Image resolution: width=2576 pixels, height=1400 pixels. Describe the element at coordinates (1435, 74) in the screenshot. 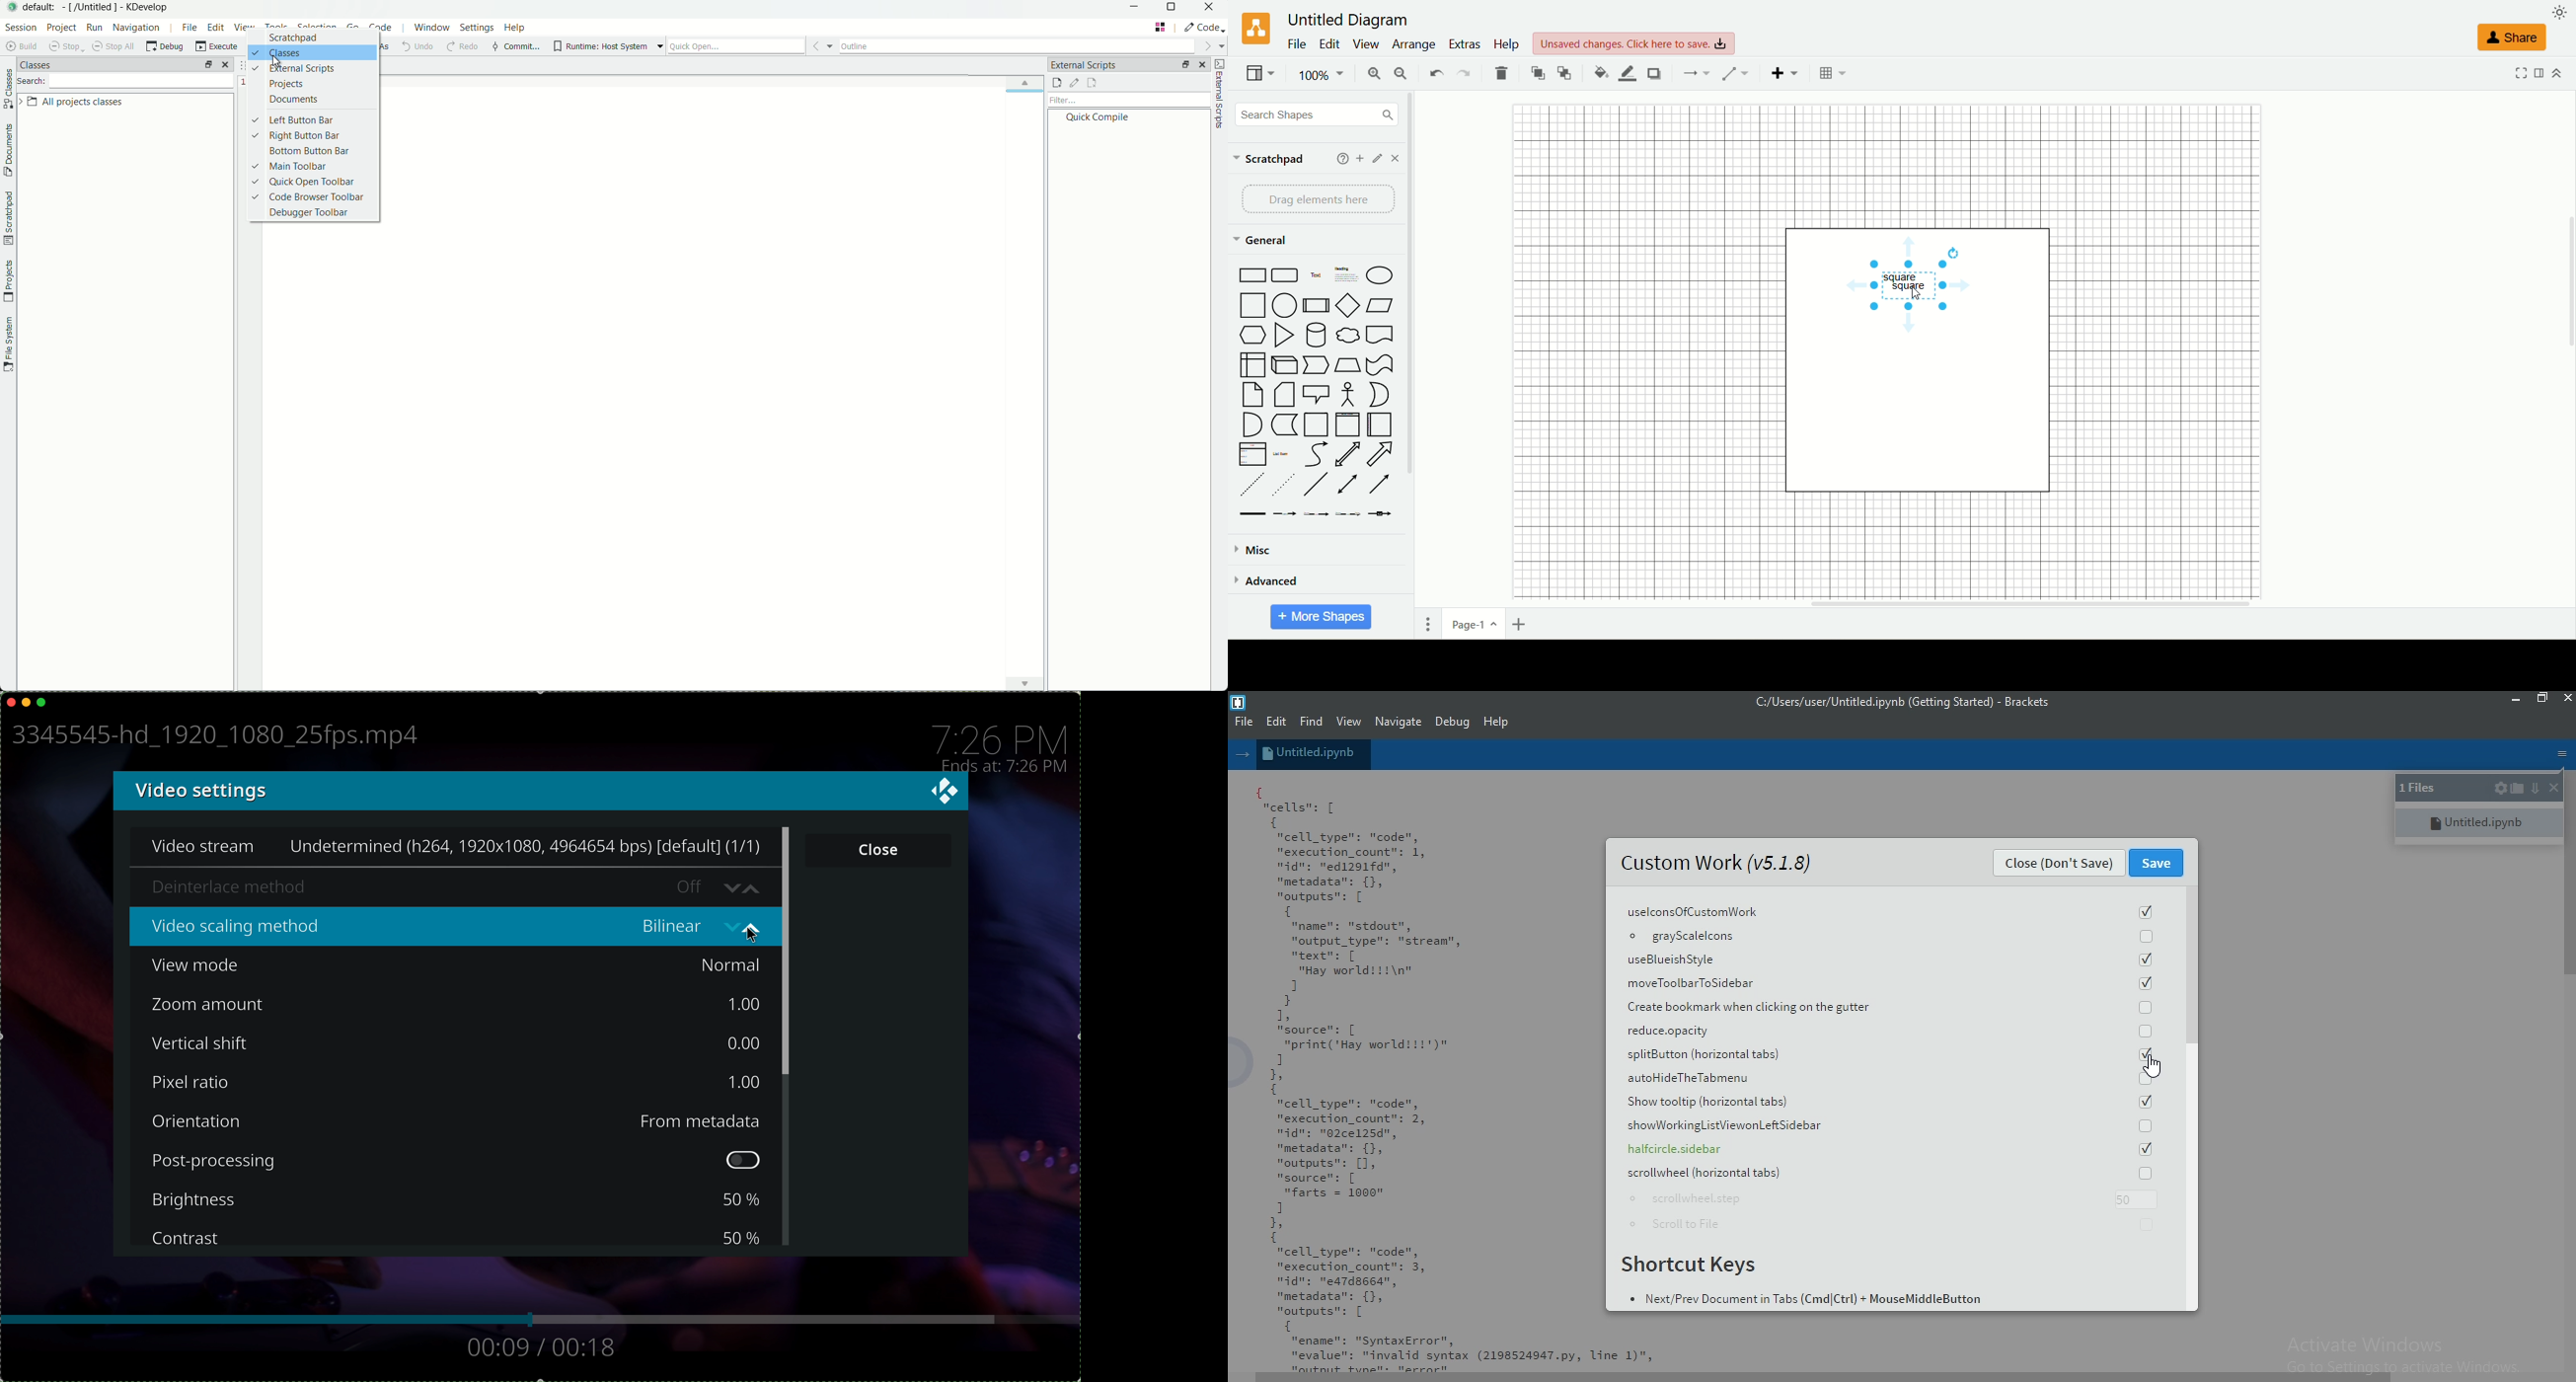

I see `undo` at that location.